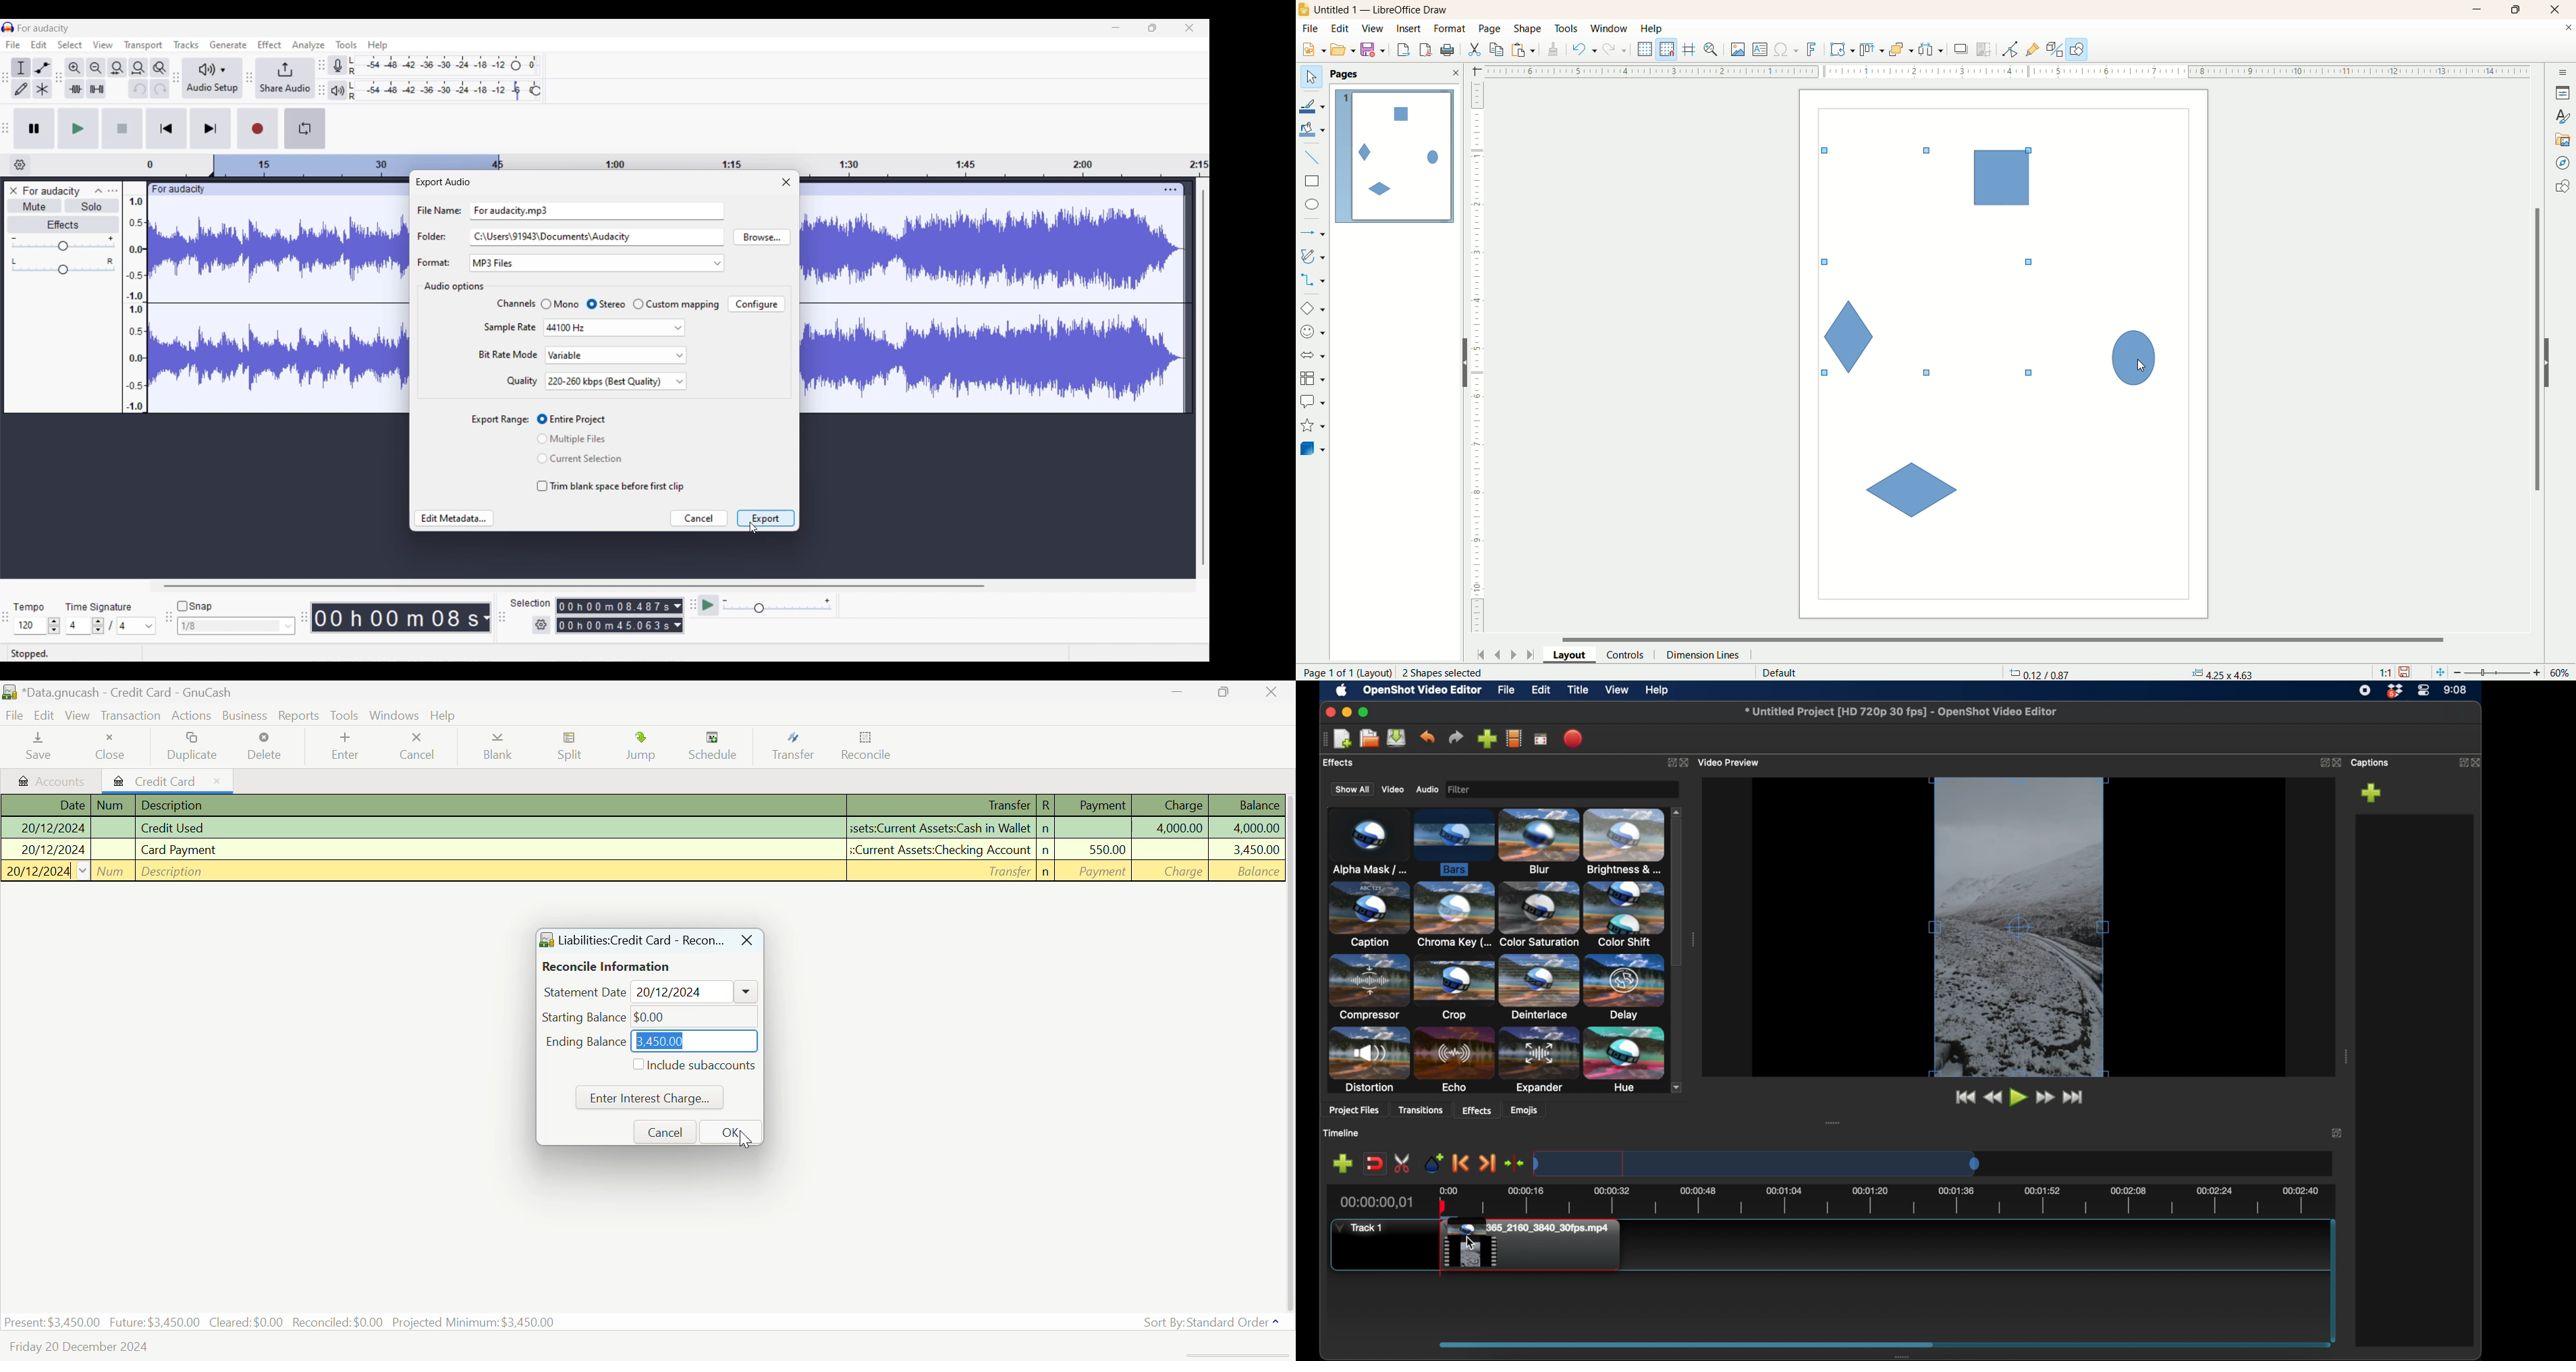 This screenshot has height=1372, width=2576. What do you see at coordinates (2041, 672) in the screenshot?
I see `coordinates` at bounding box center [2041, 672].